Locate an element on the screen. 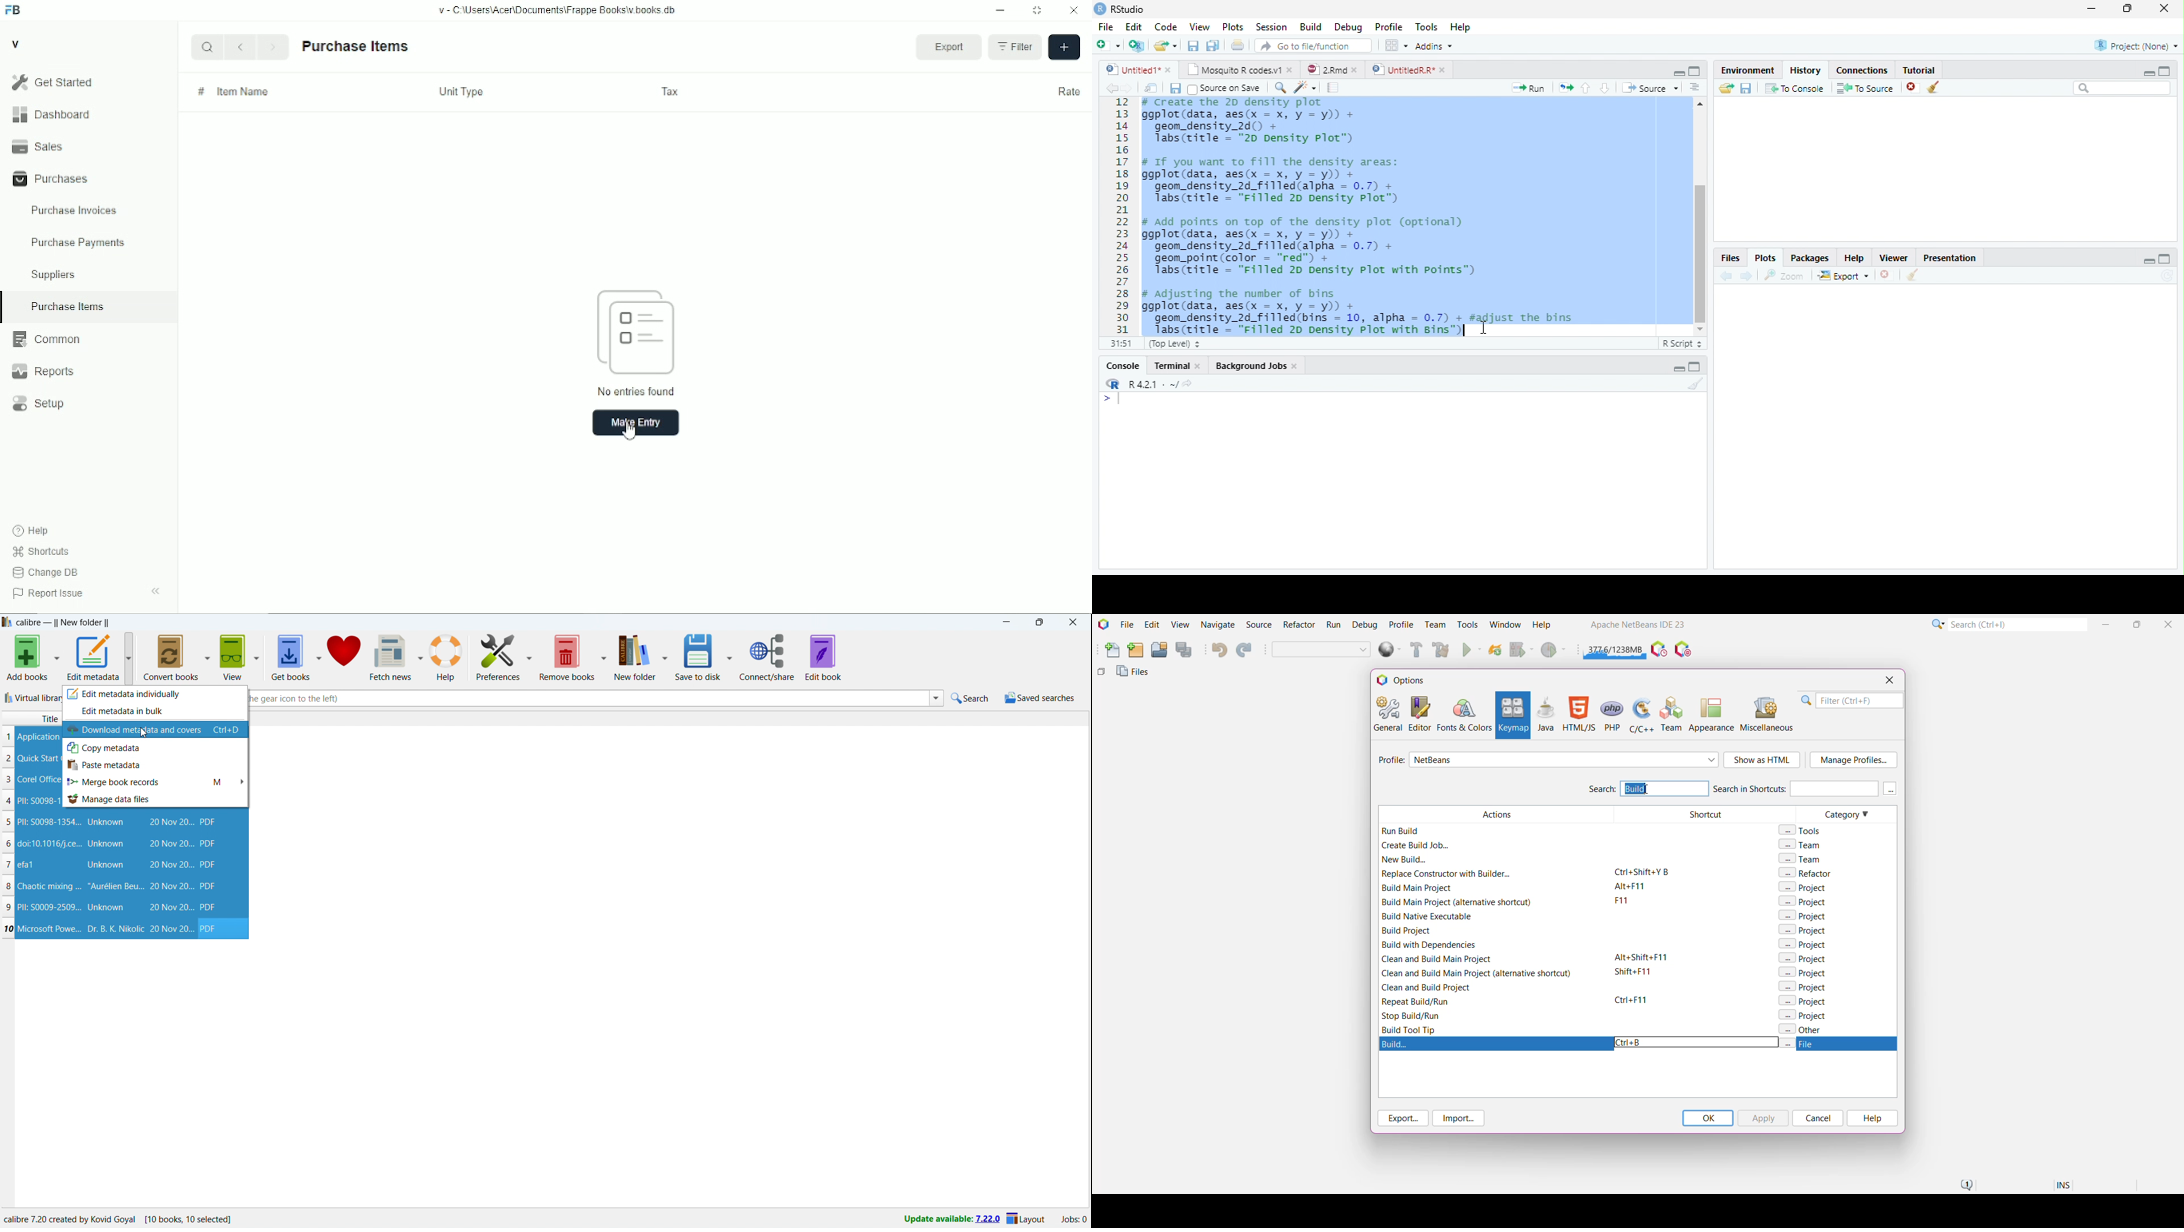 The width and height of the screenshot is (2184, 1232). item name is located at coordinates (242, 91).